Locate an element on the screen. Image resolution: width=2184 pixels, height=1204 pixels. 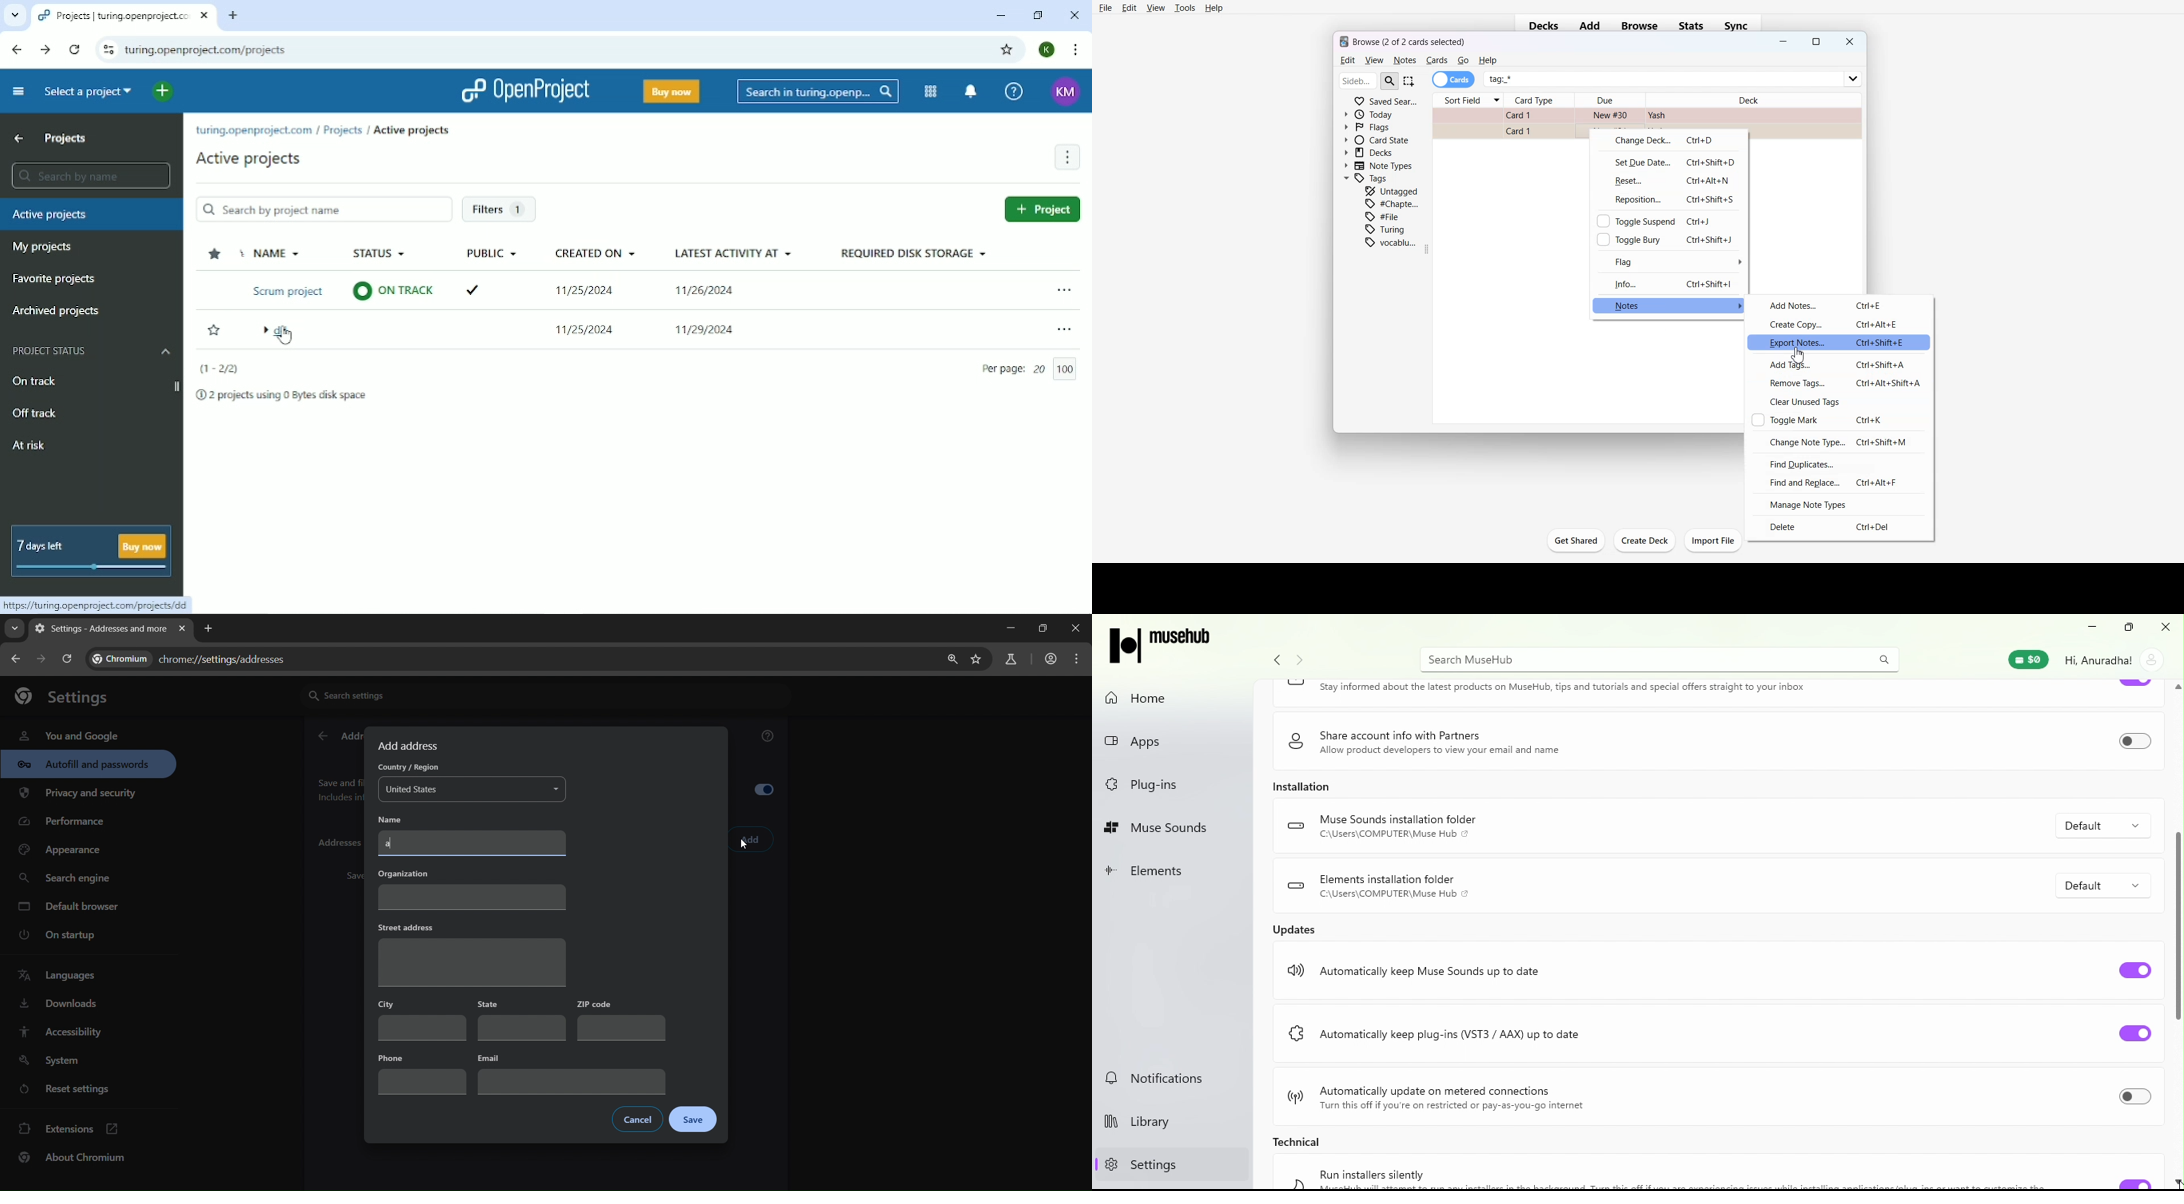
Up is located at coordinates (18, 140).